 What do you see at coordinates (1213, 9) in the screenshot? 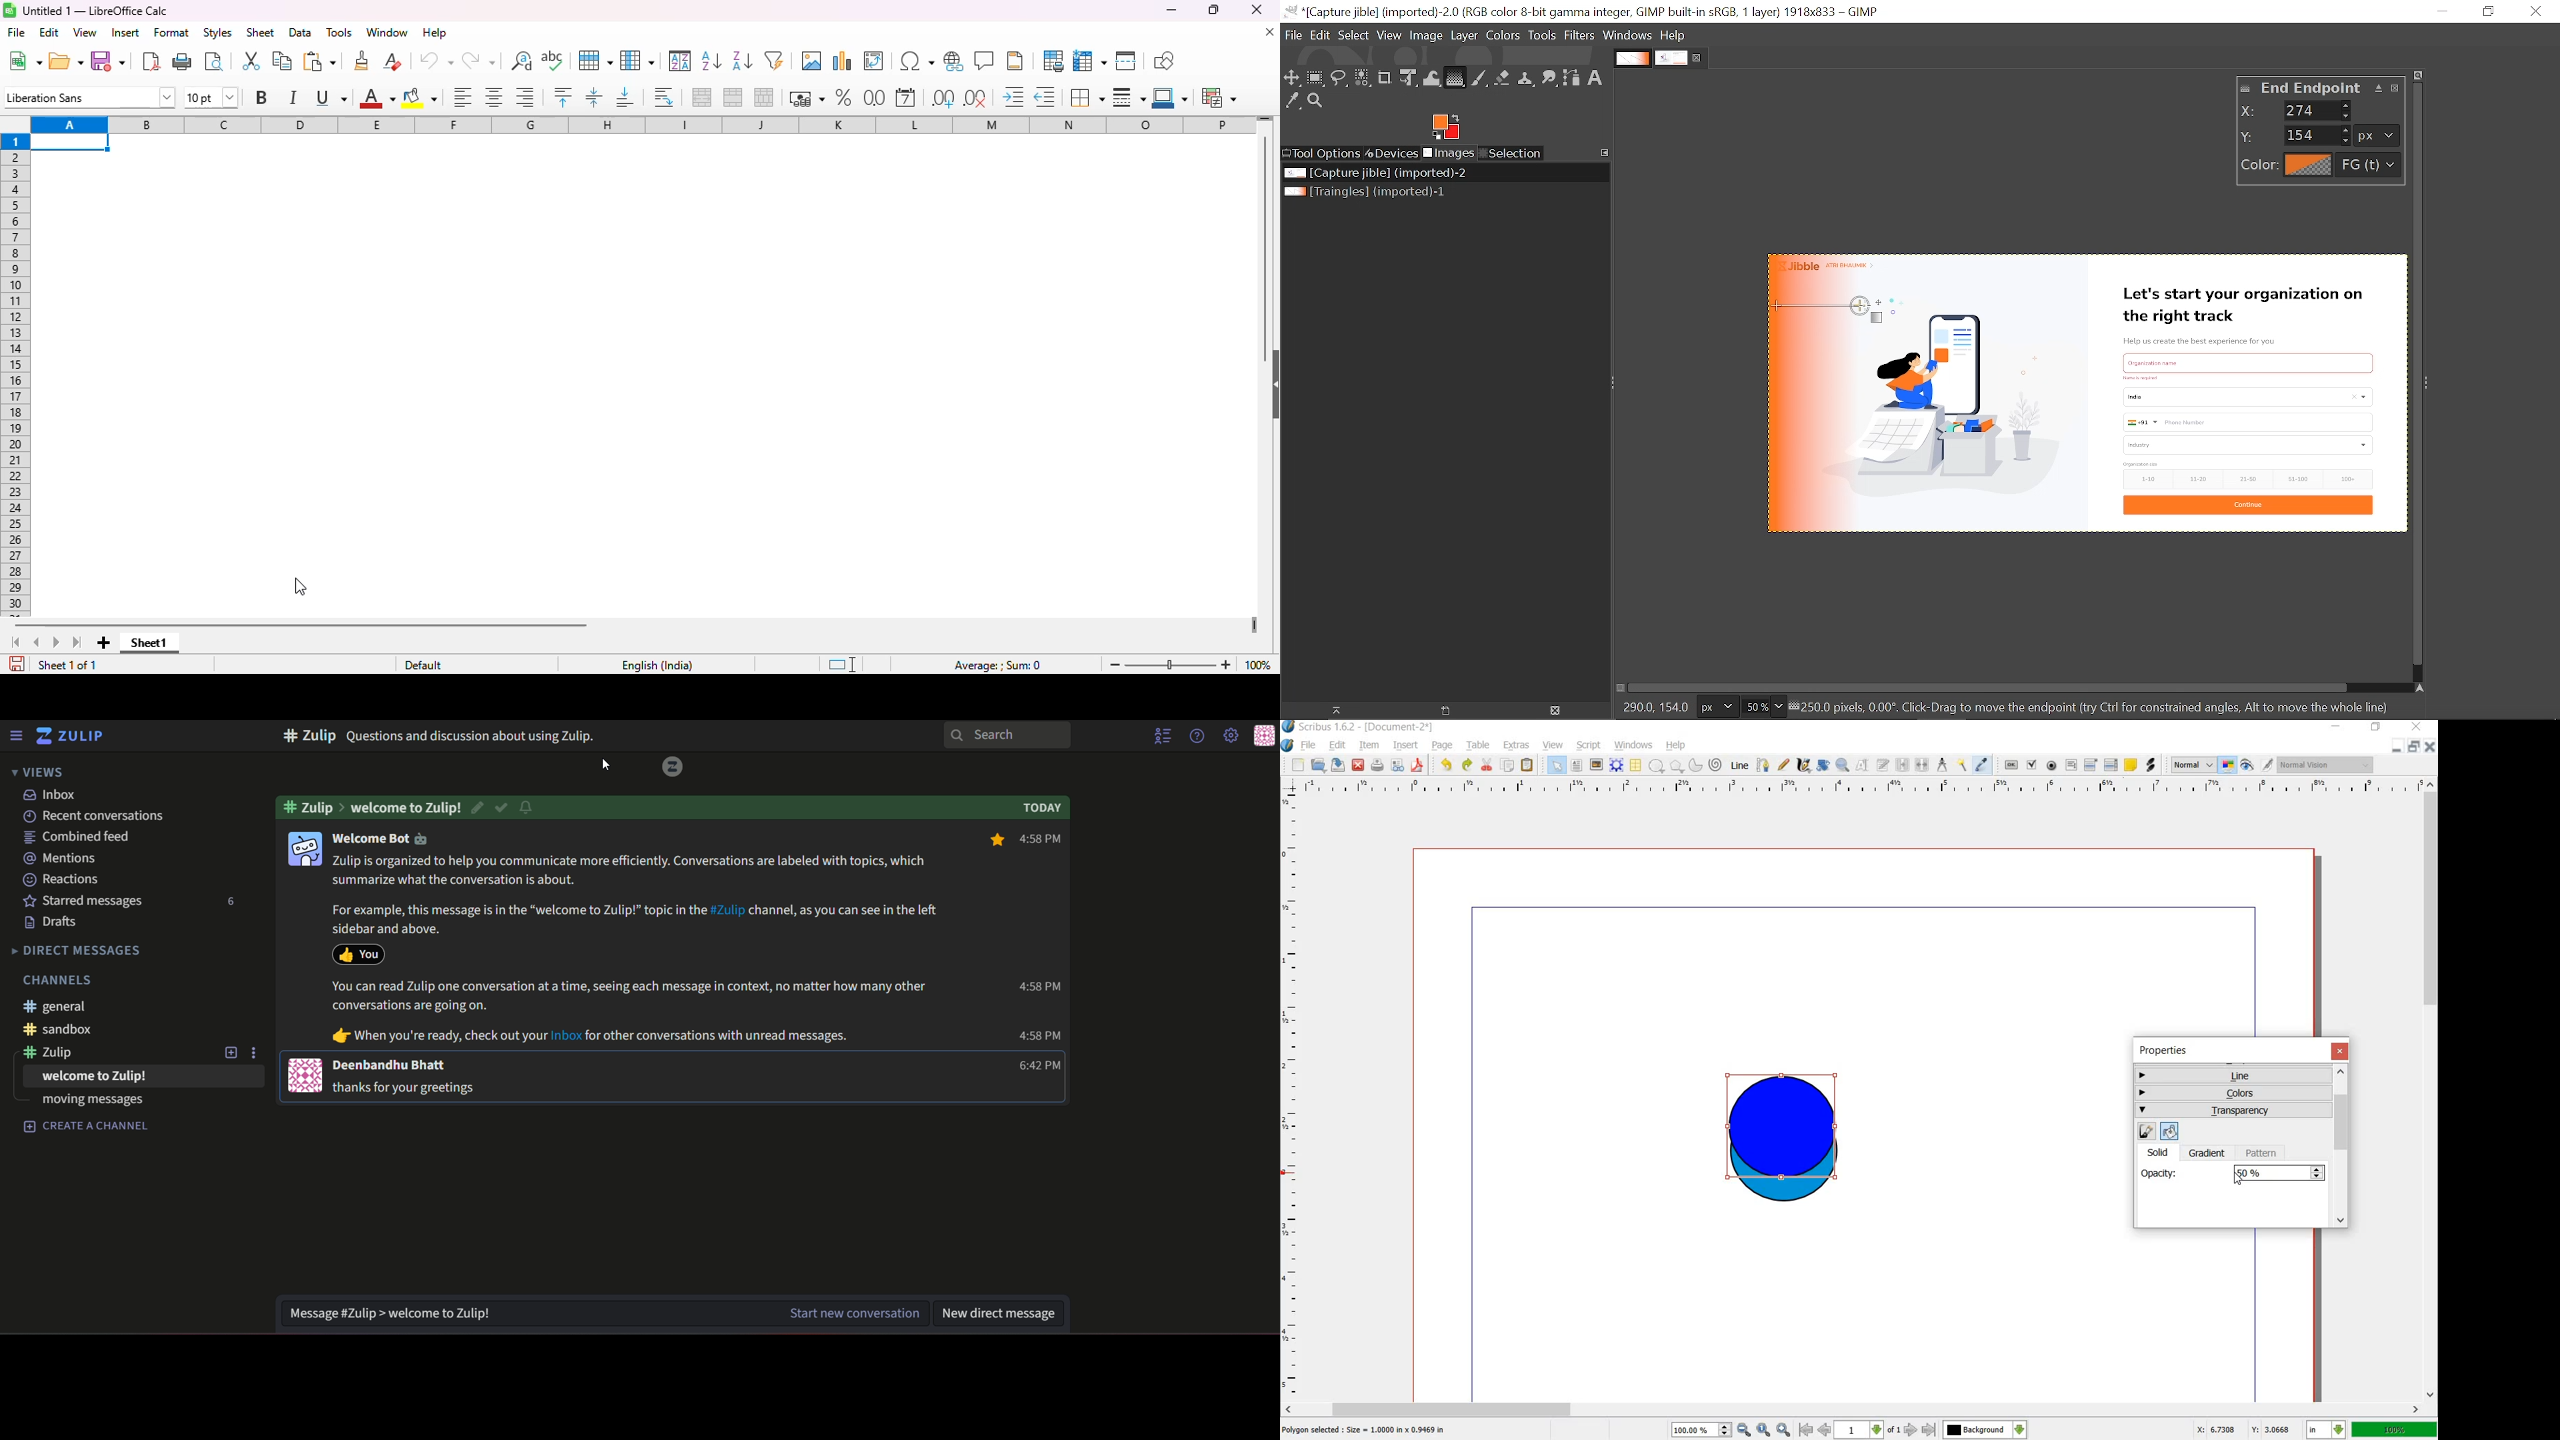
I see `maximize` at bounding box center [1213, 9].